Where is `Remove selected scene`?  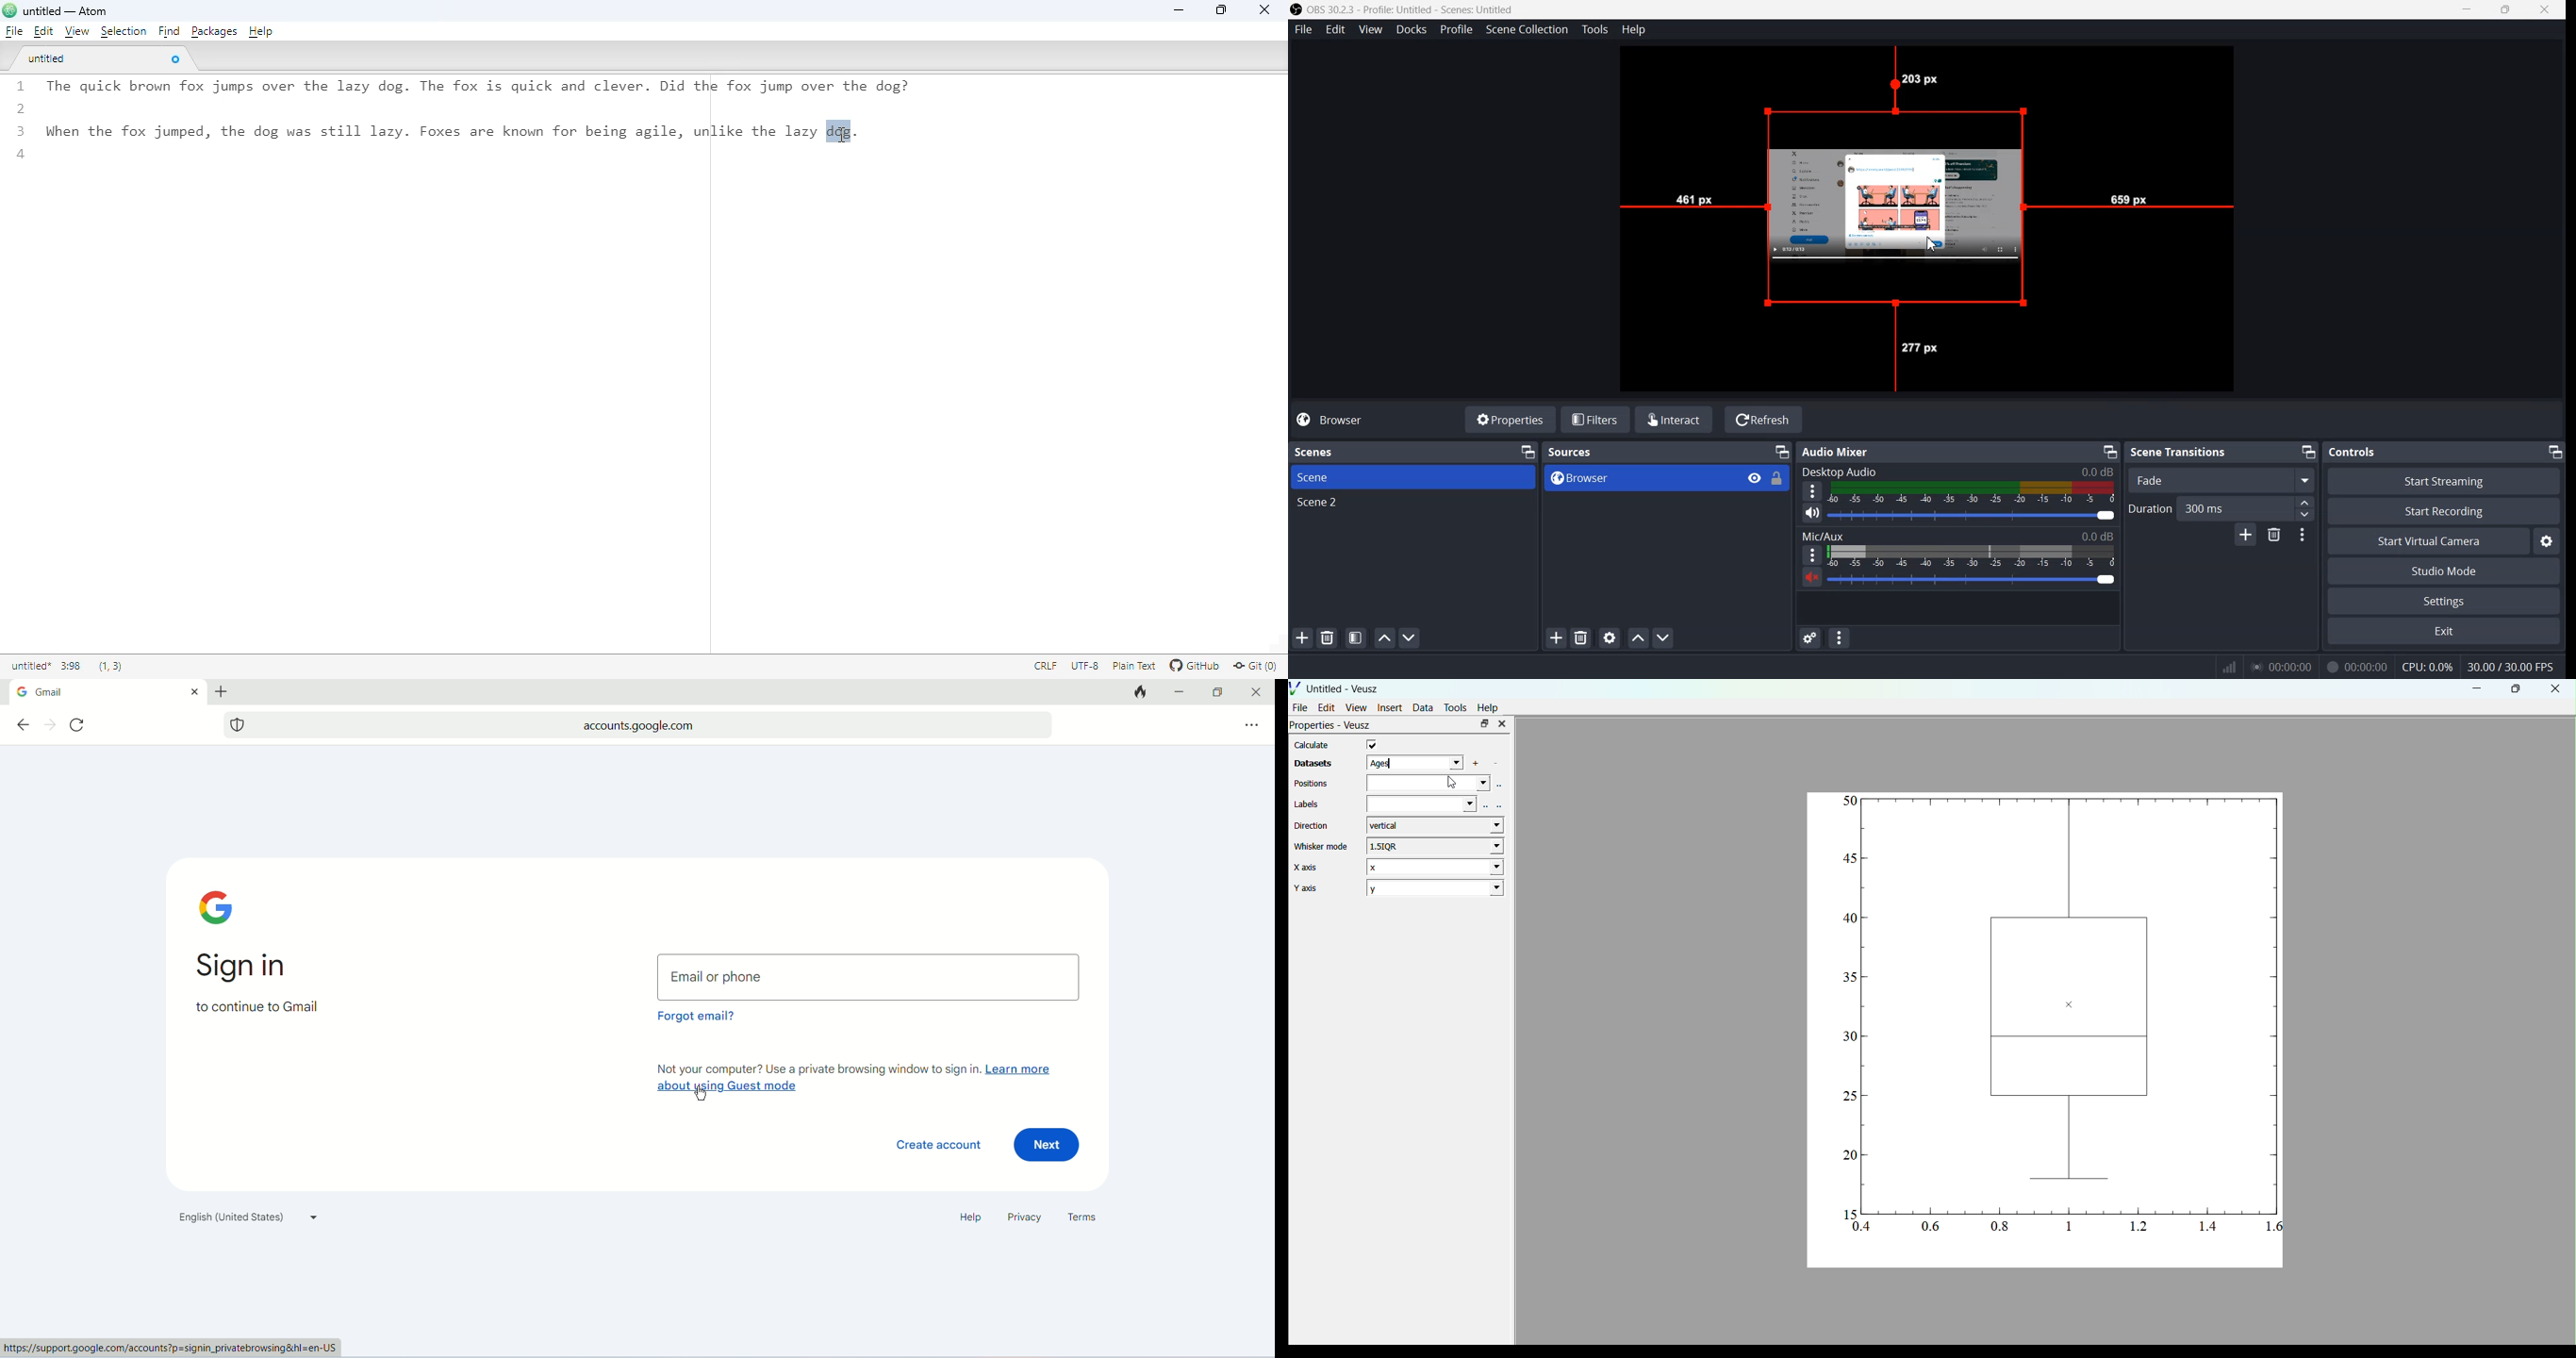
Remove selected scene is located at coordinates (1328, 639).